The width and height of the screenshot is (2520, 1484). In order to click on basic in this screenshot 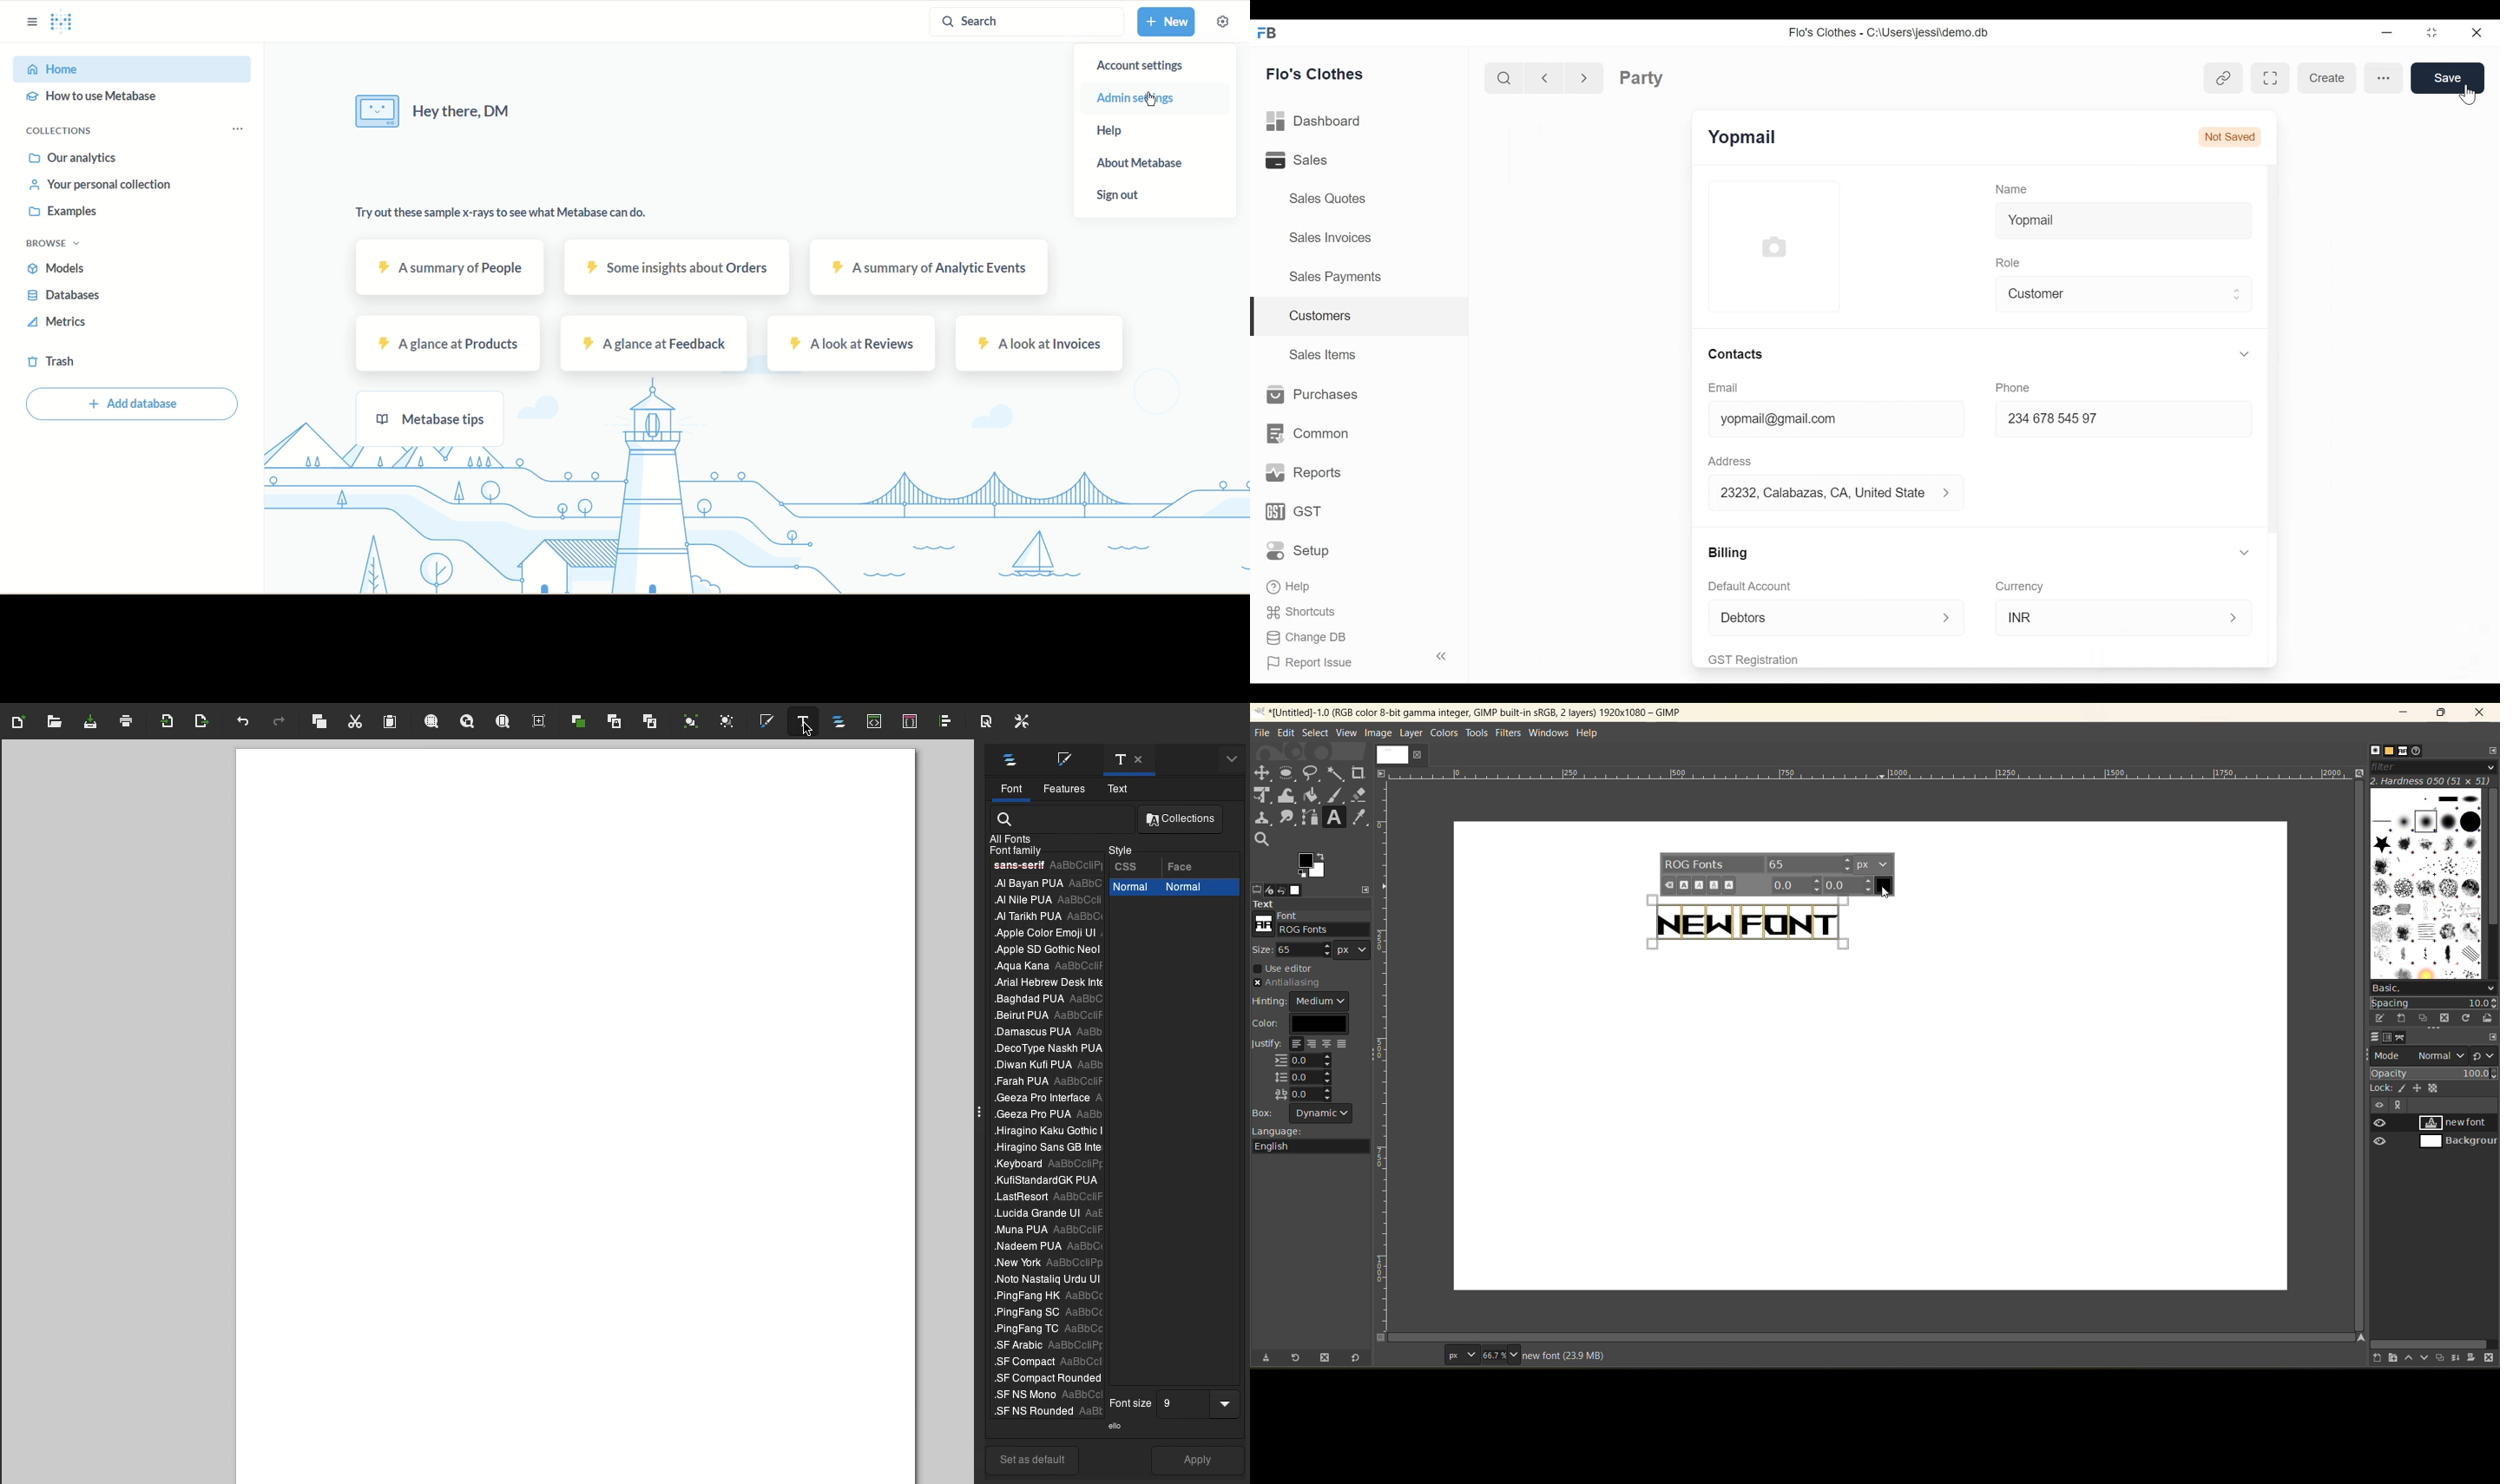, I will do `click(2434, 989)`.